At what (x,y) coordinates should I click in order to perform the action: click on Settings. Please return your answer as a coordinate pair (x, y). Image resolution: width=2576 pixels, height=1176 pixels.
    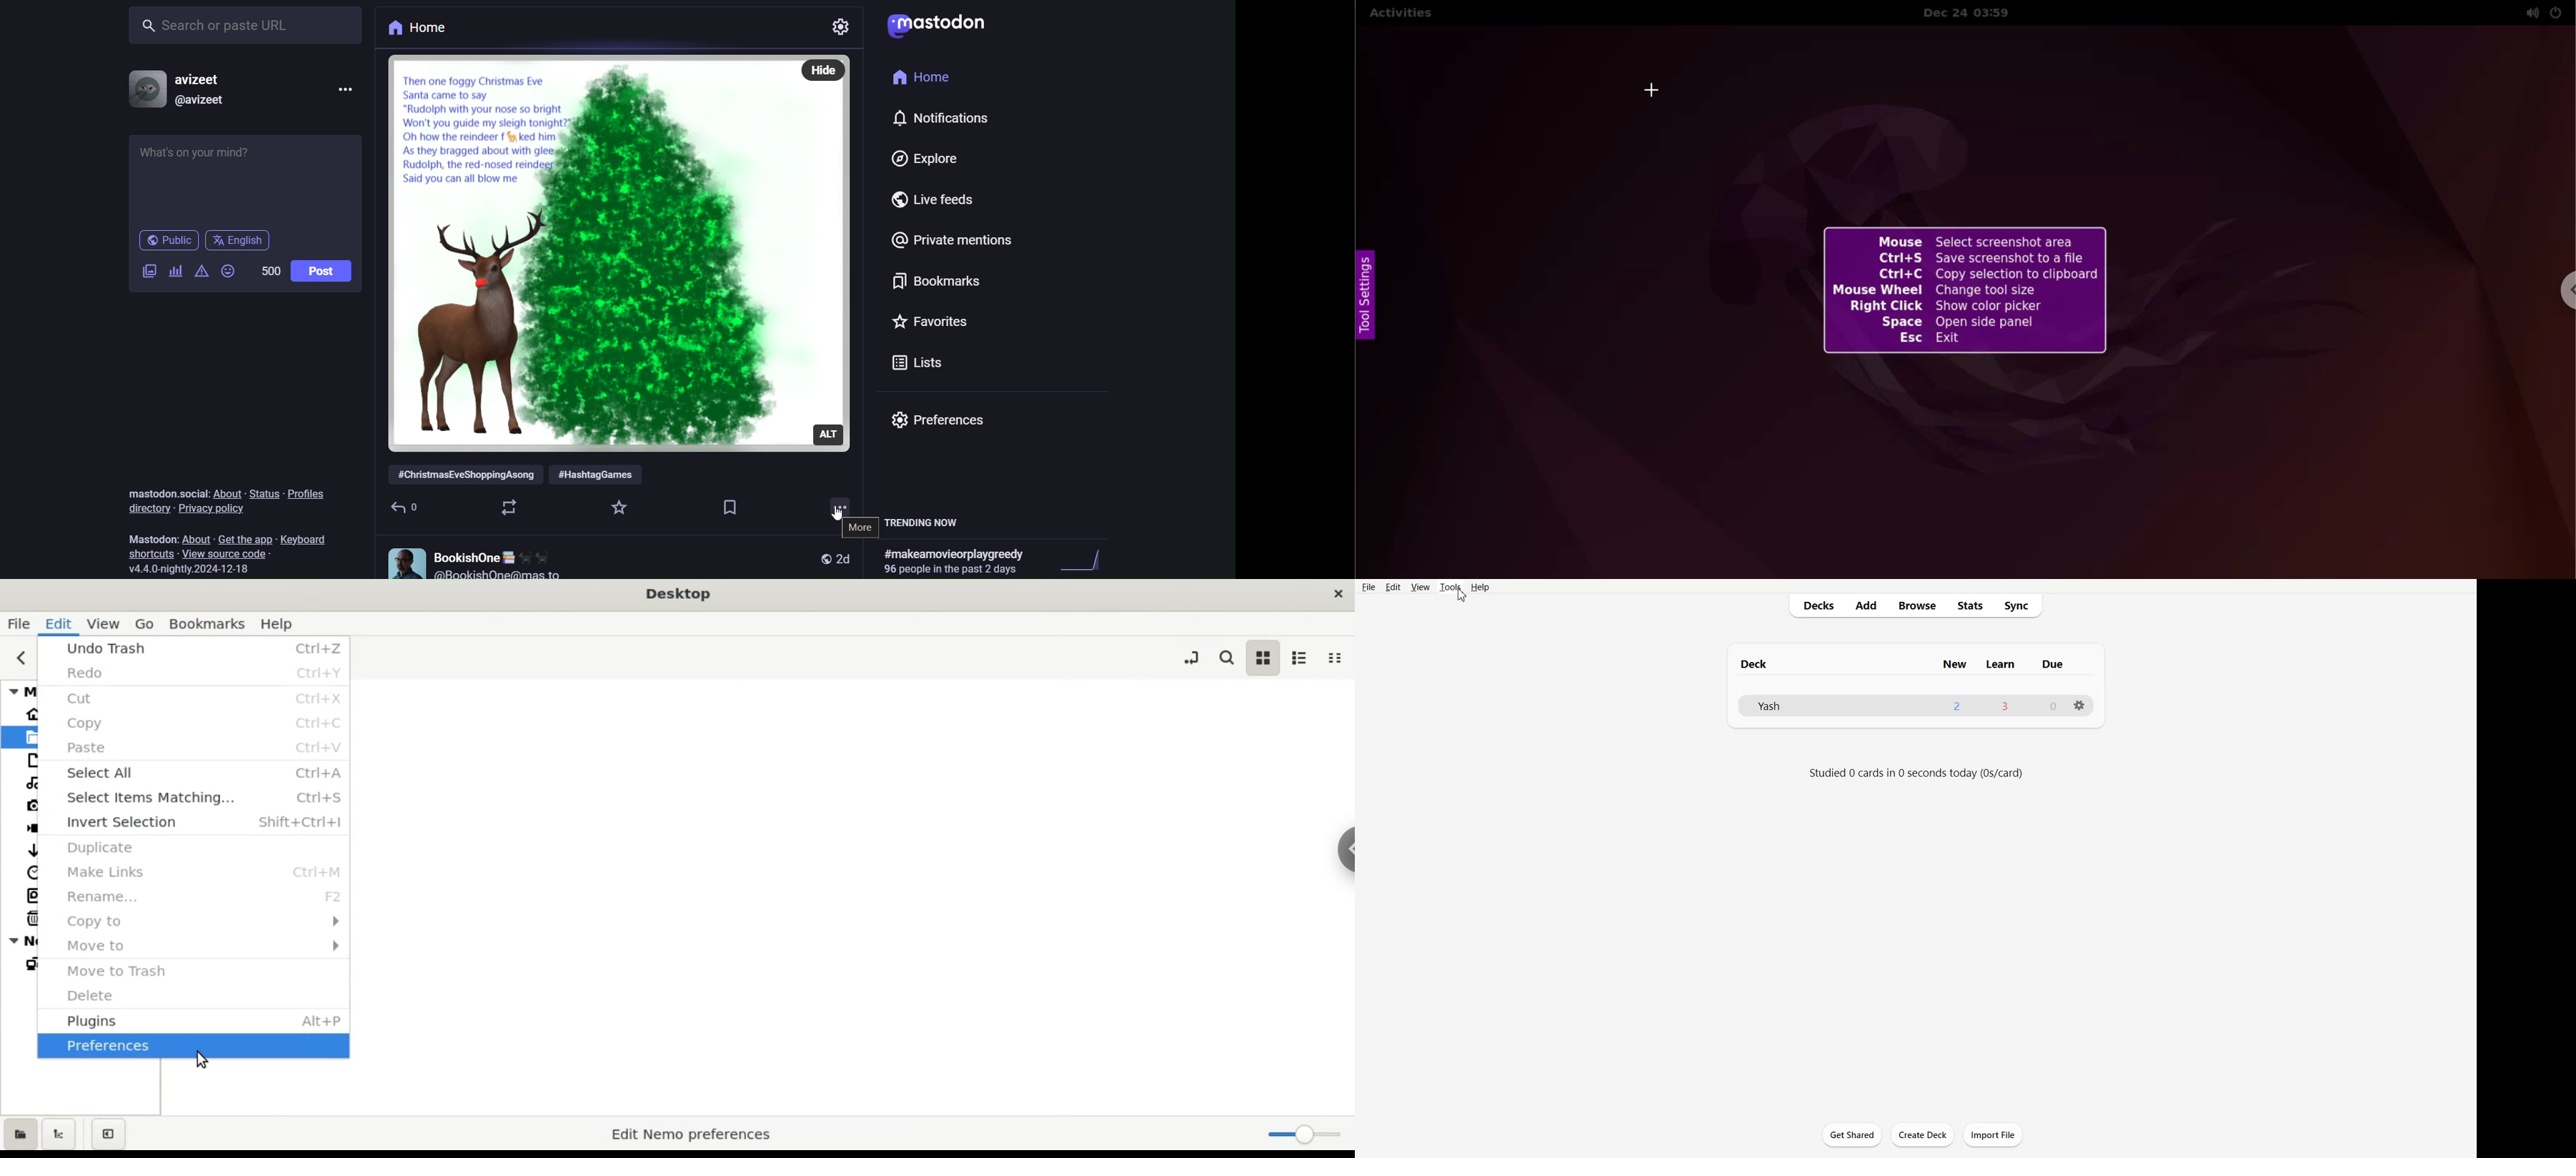
    Looking at the image, I should click on (2079, 706).